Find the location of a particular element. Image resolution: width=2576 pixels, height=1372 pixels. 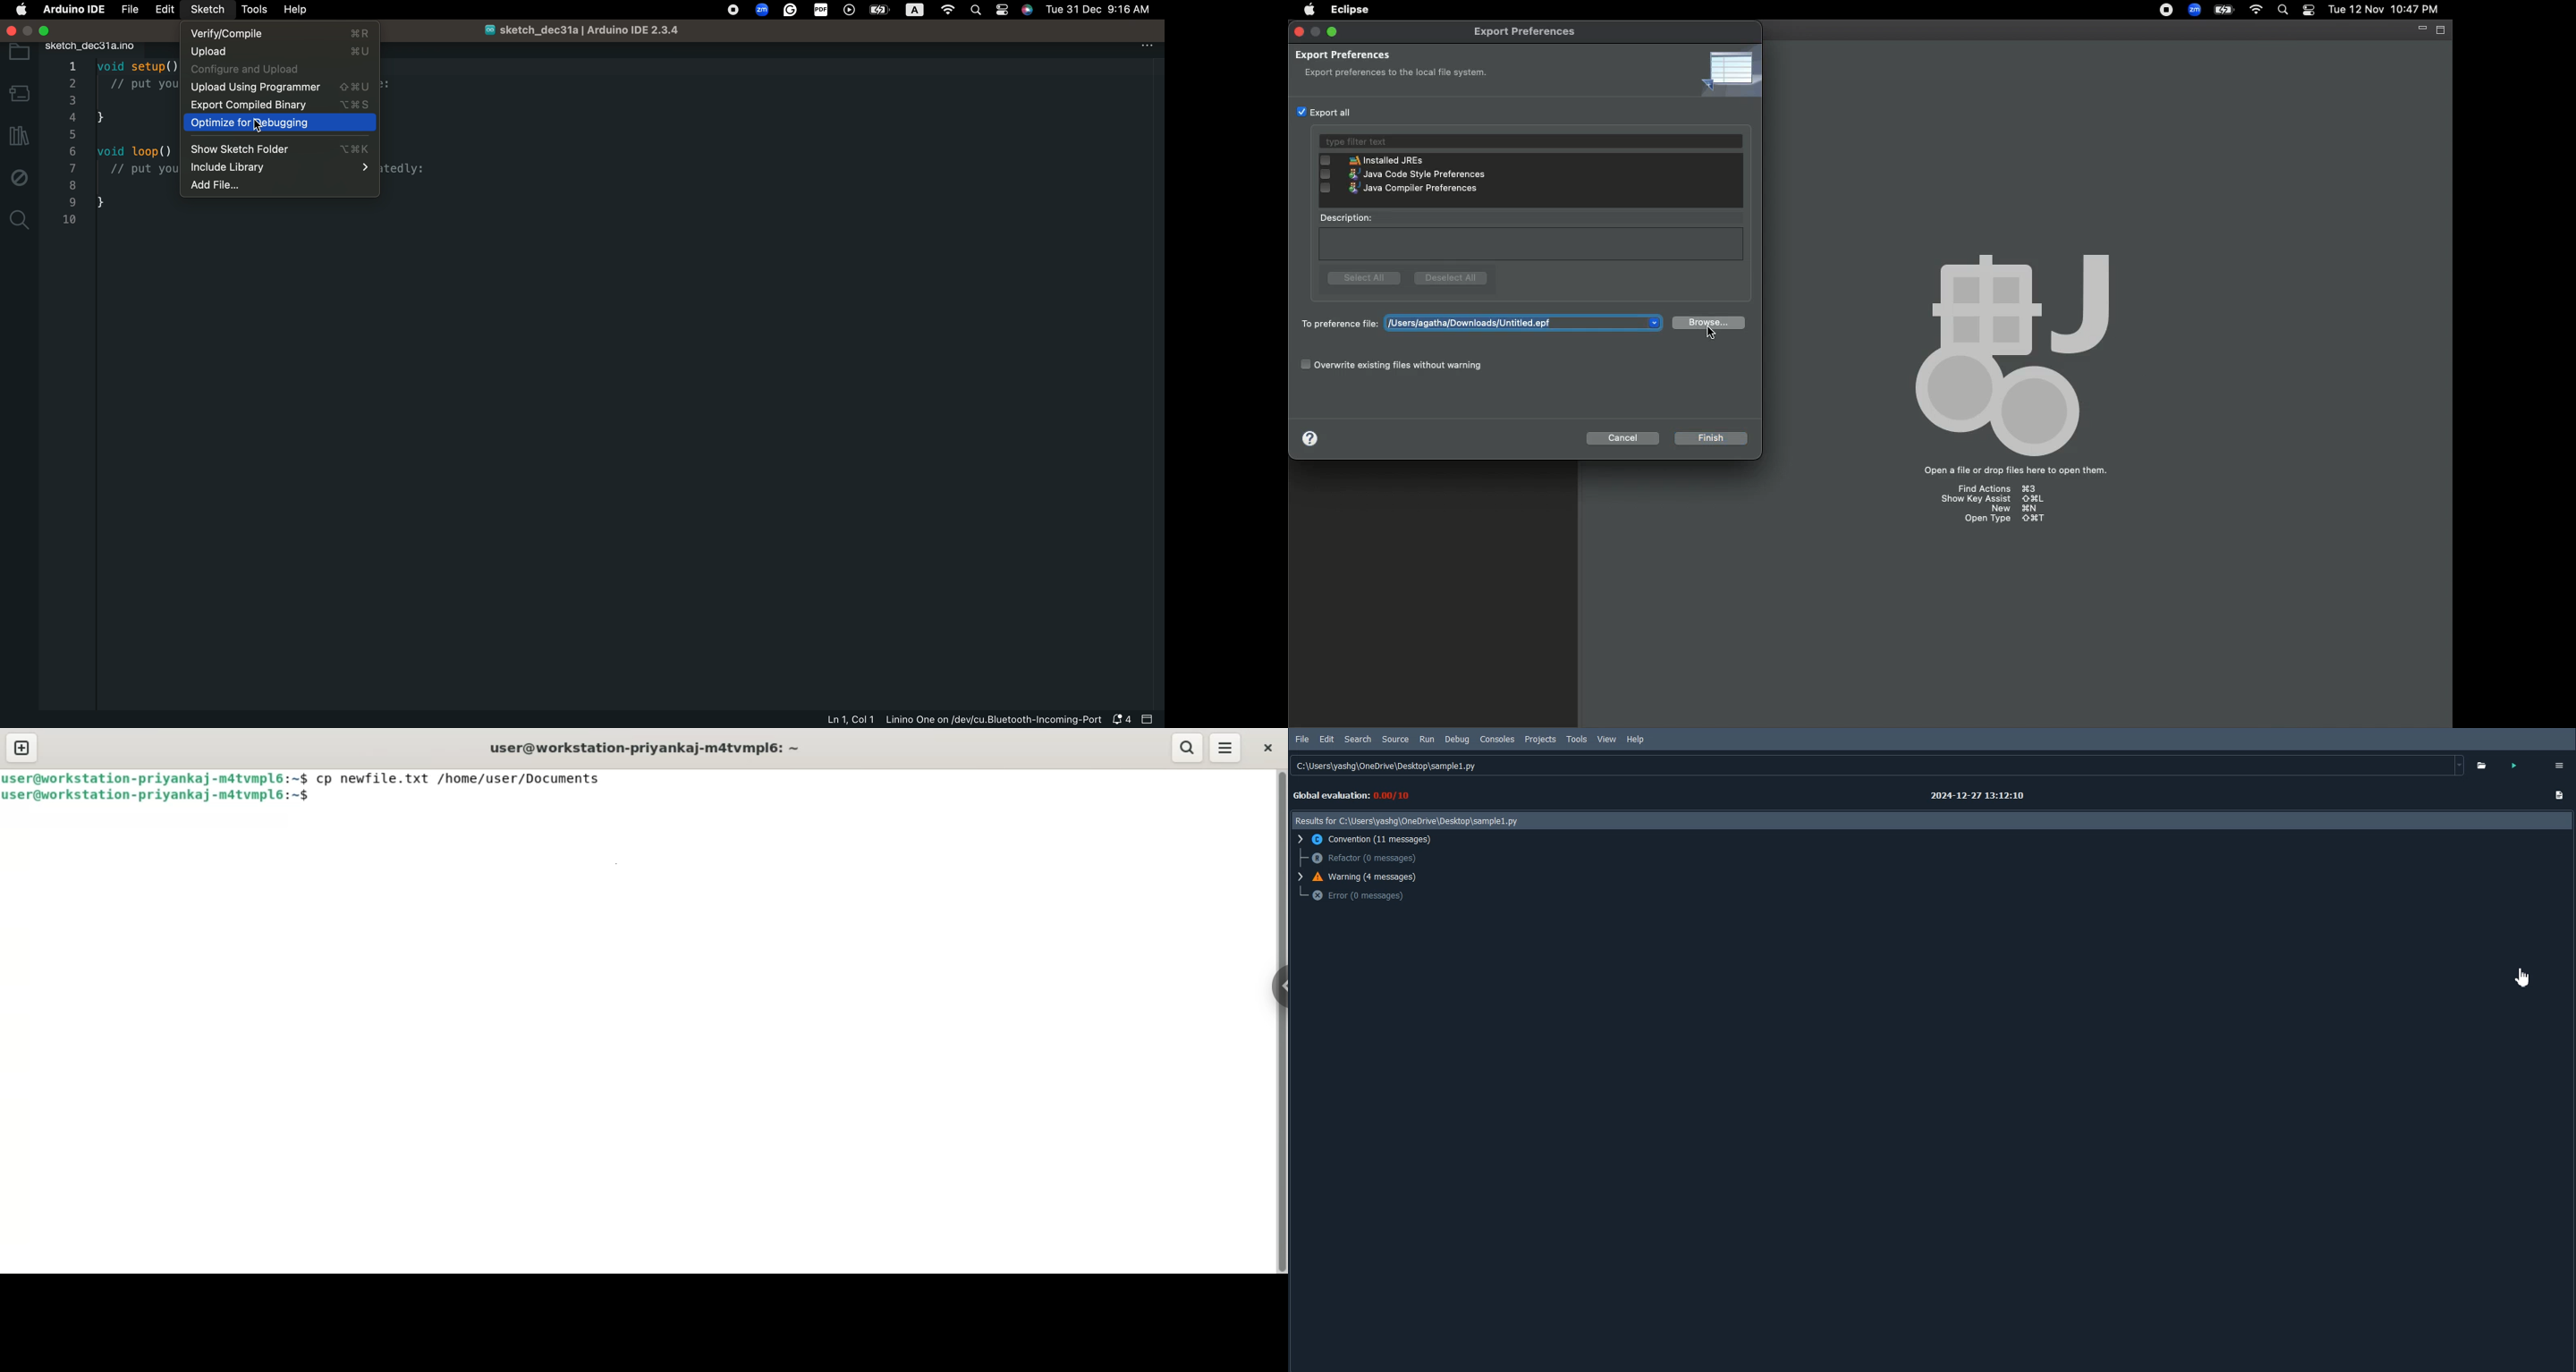

2024-12-27 13:12:10 is located at coordinates (1982, 796).